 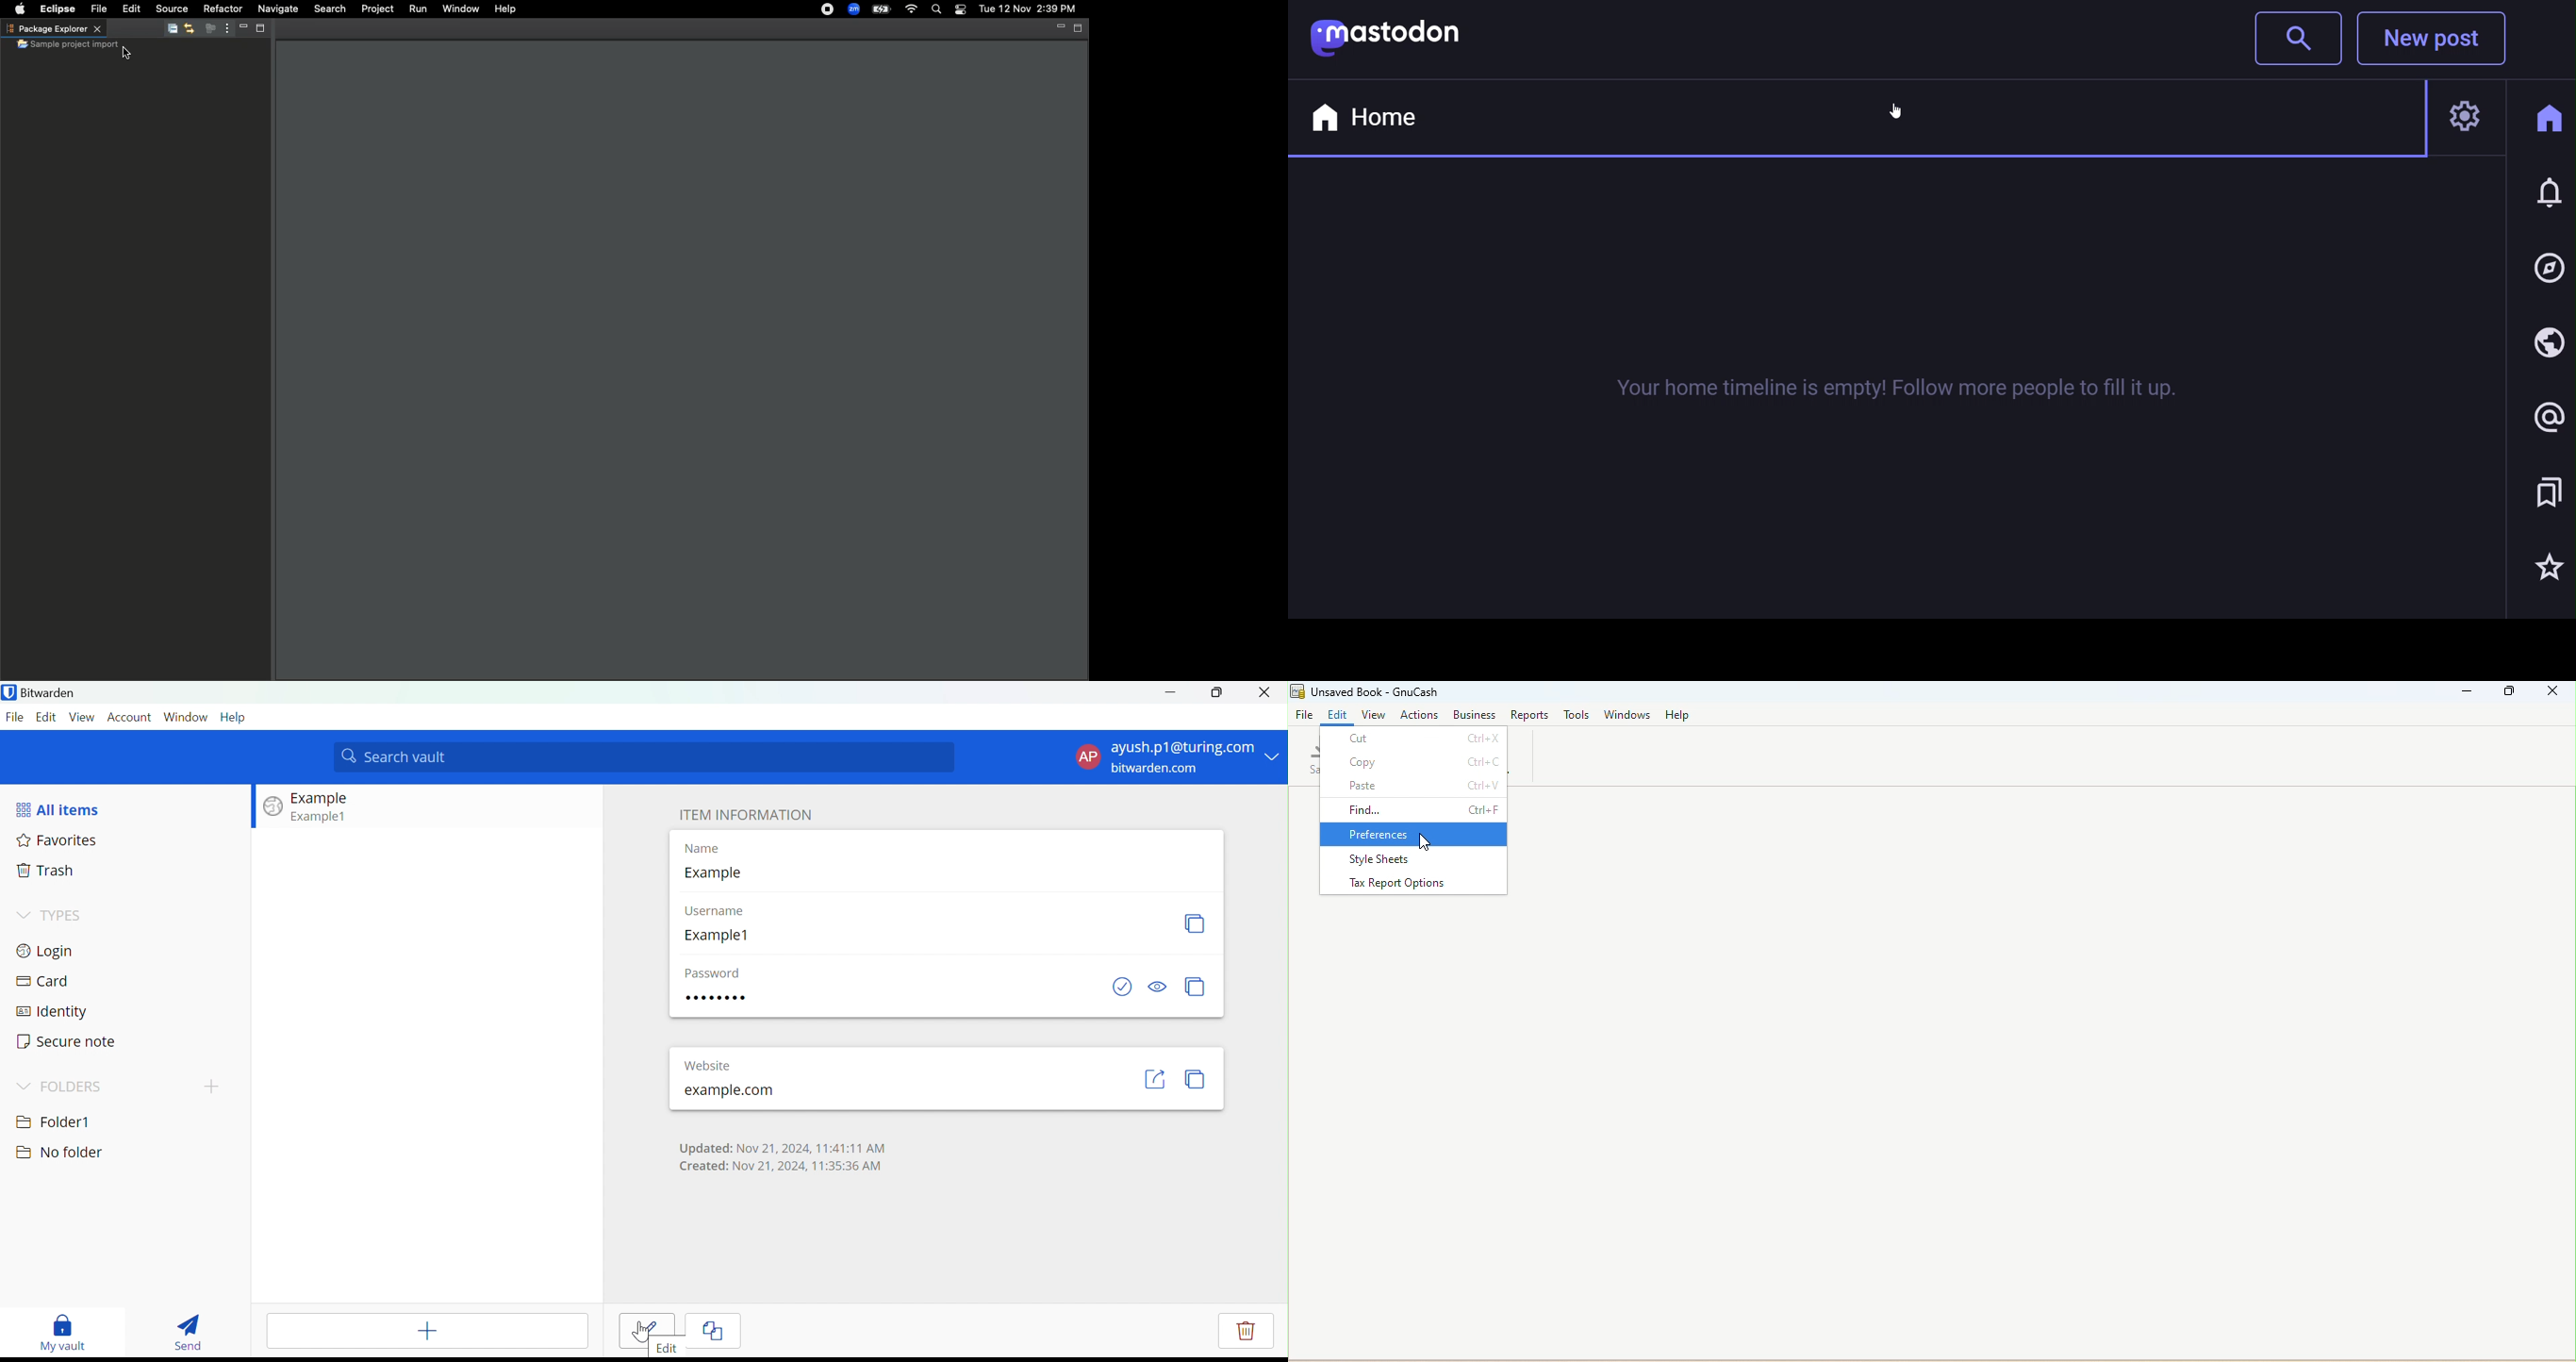 What do you see at coordinates (1424, 846) in the screenshot?
I see `cursor` at bounding box center [1424, 846].